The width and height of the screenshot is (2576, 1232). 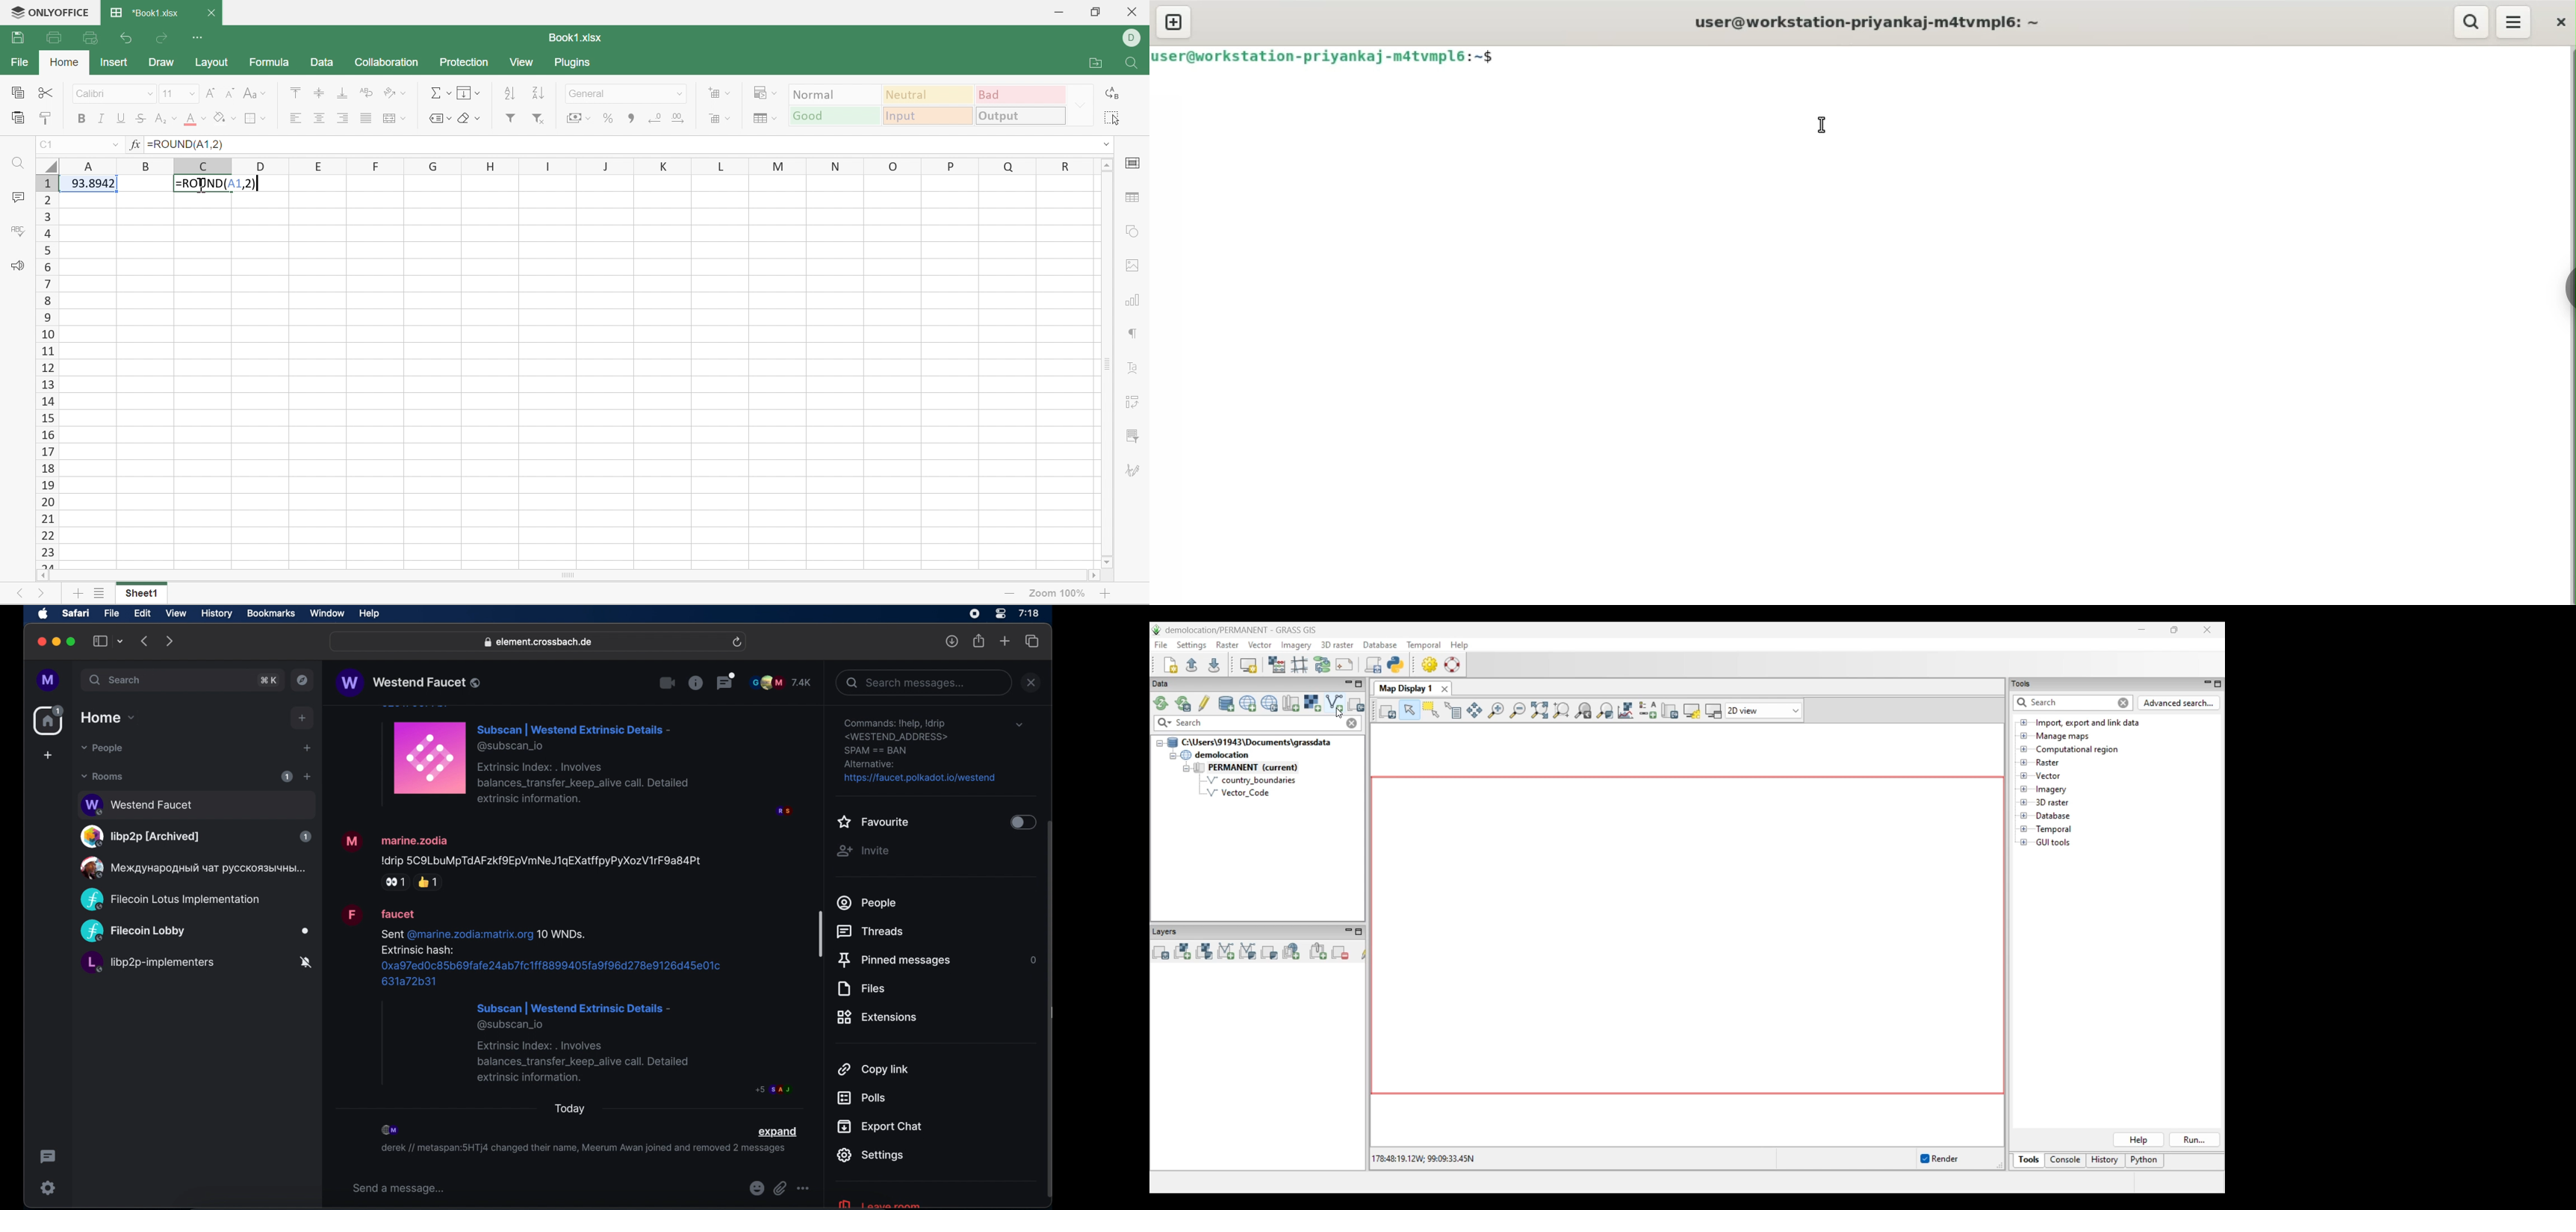 I want to click on room name, so click(x=408, y=682).